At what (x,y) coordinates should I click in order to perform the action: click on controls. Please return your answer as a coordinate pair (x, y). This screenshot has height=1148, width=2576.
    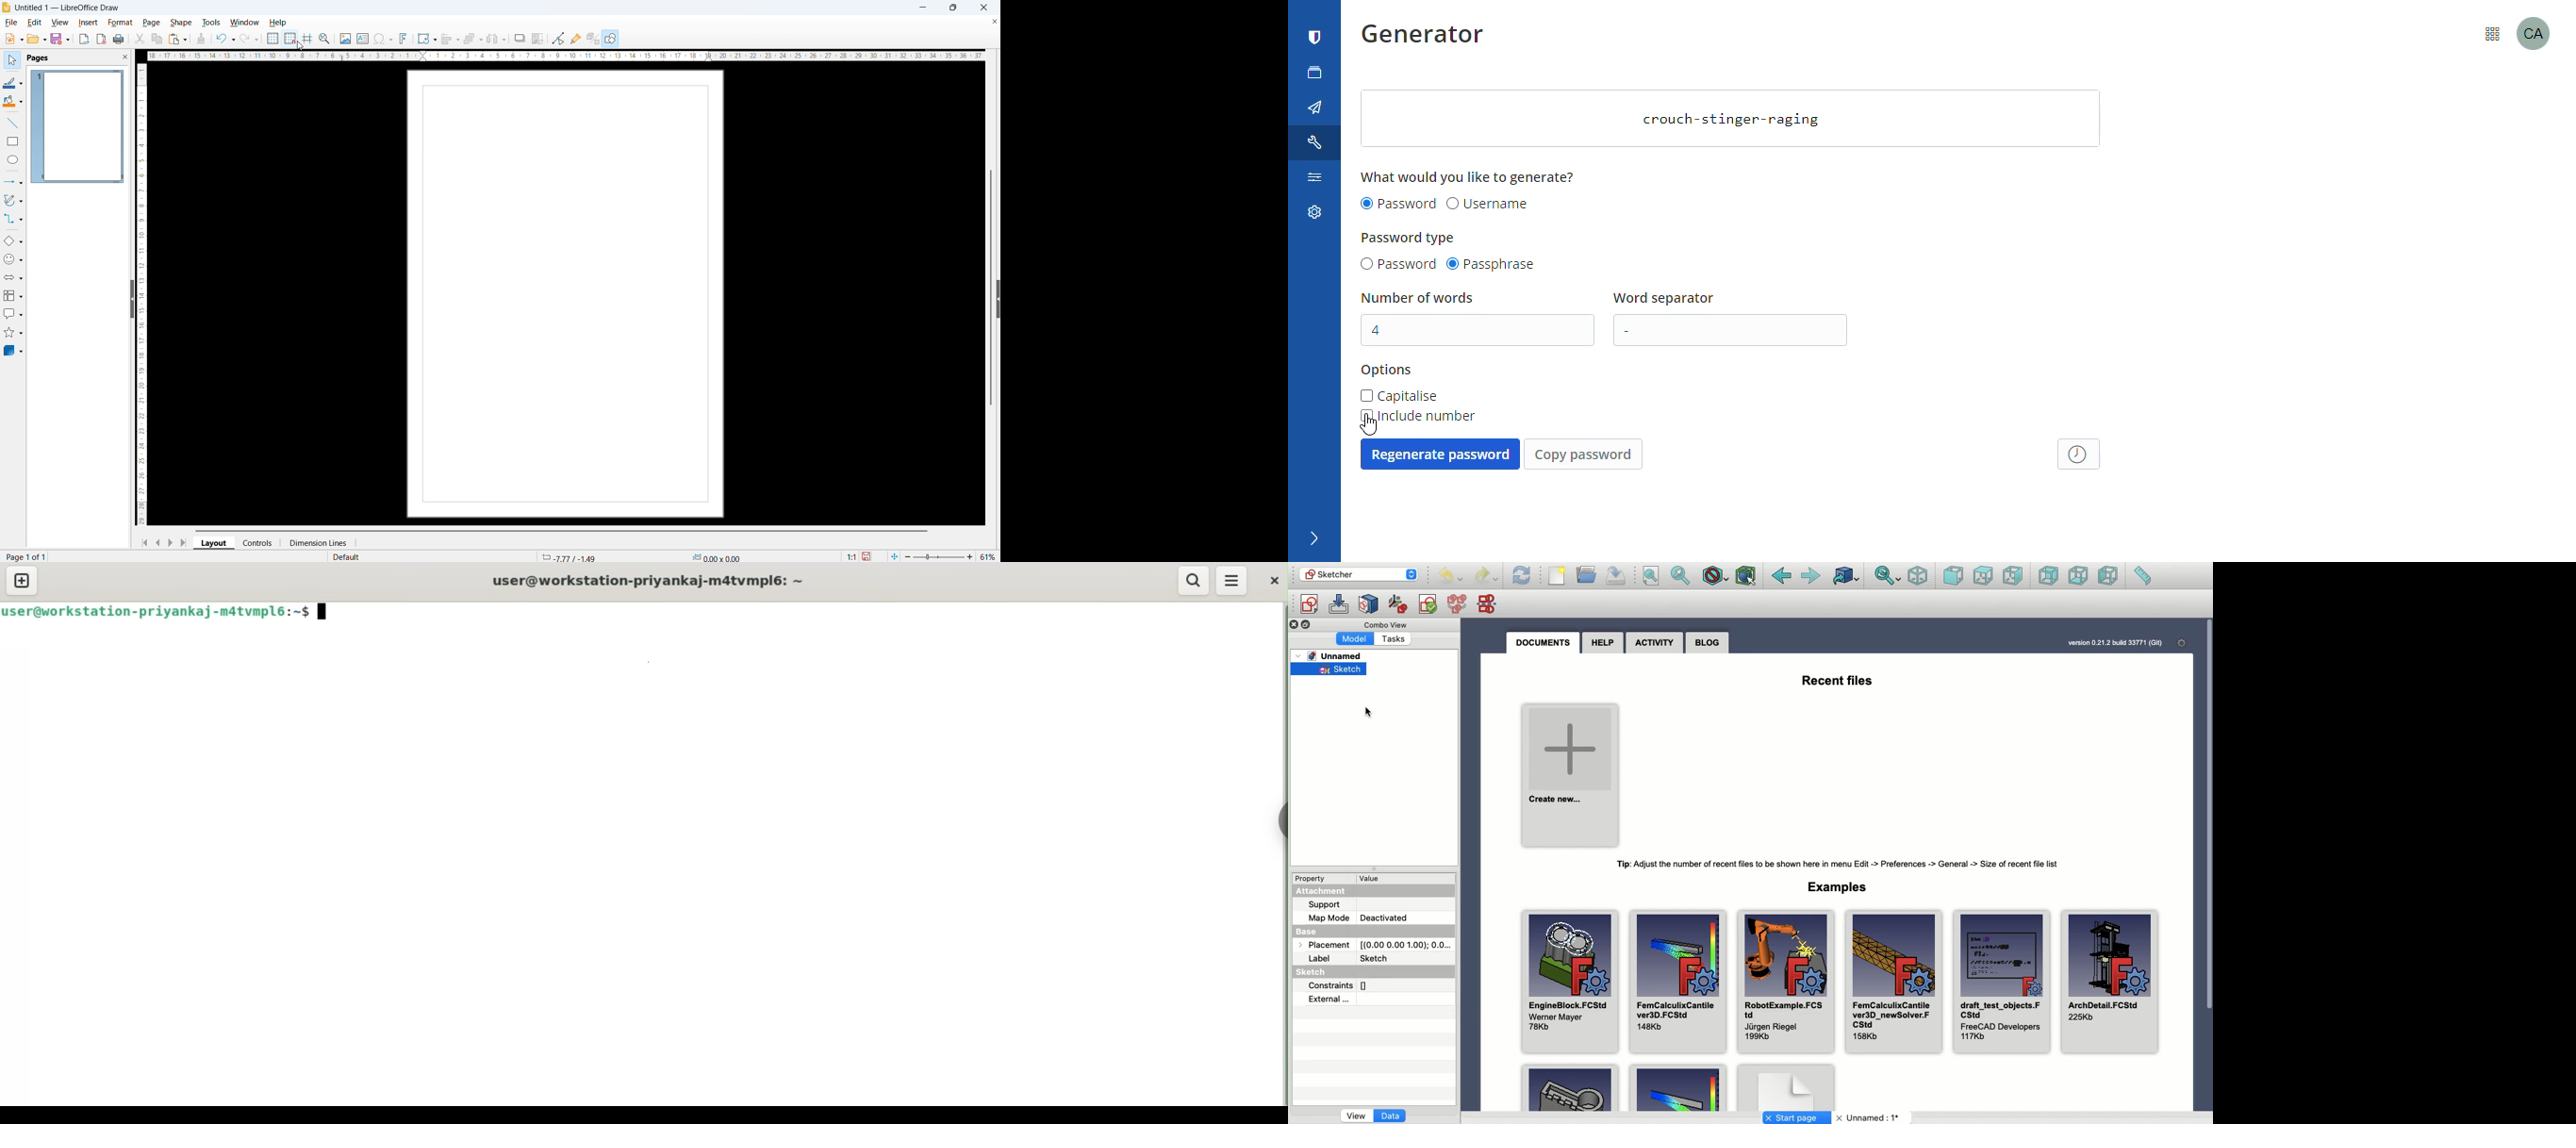
    Looking at the image, I should click on (258, 544).